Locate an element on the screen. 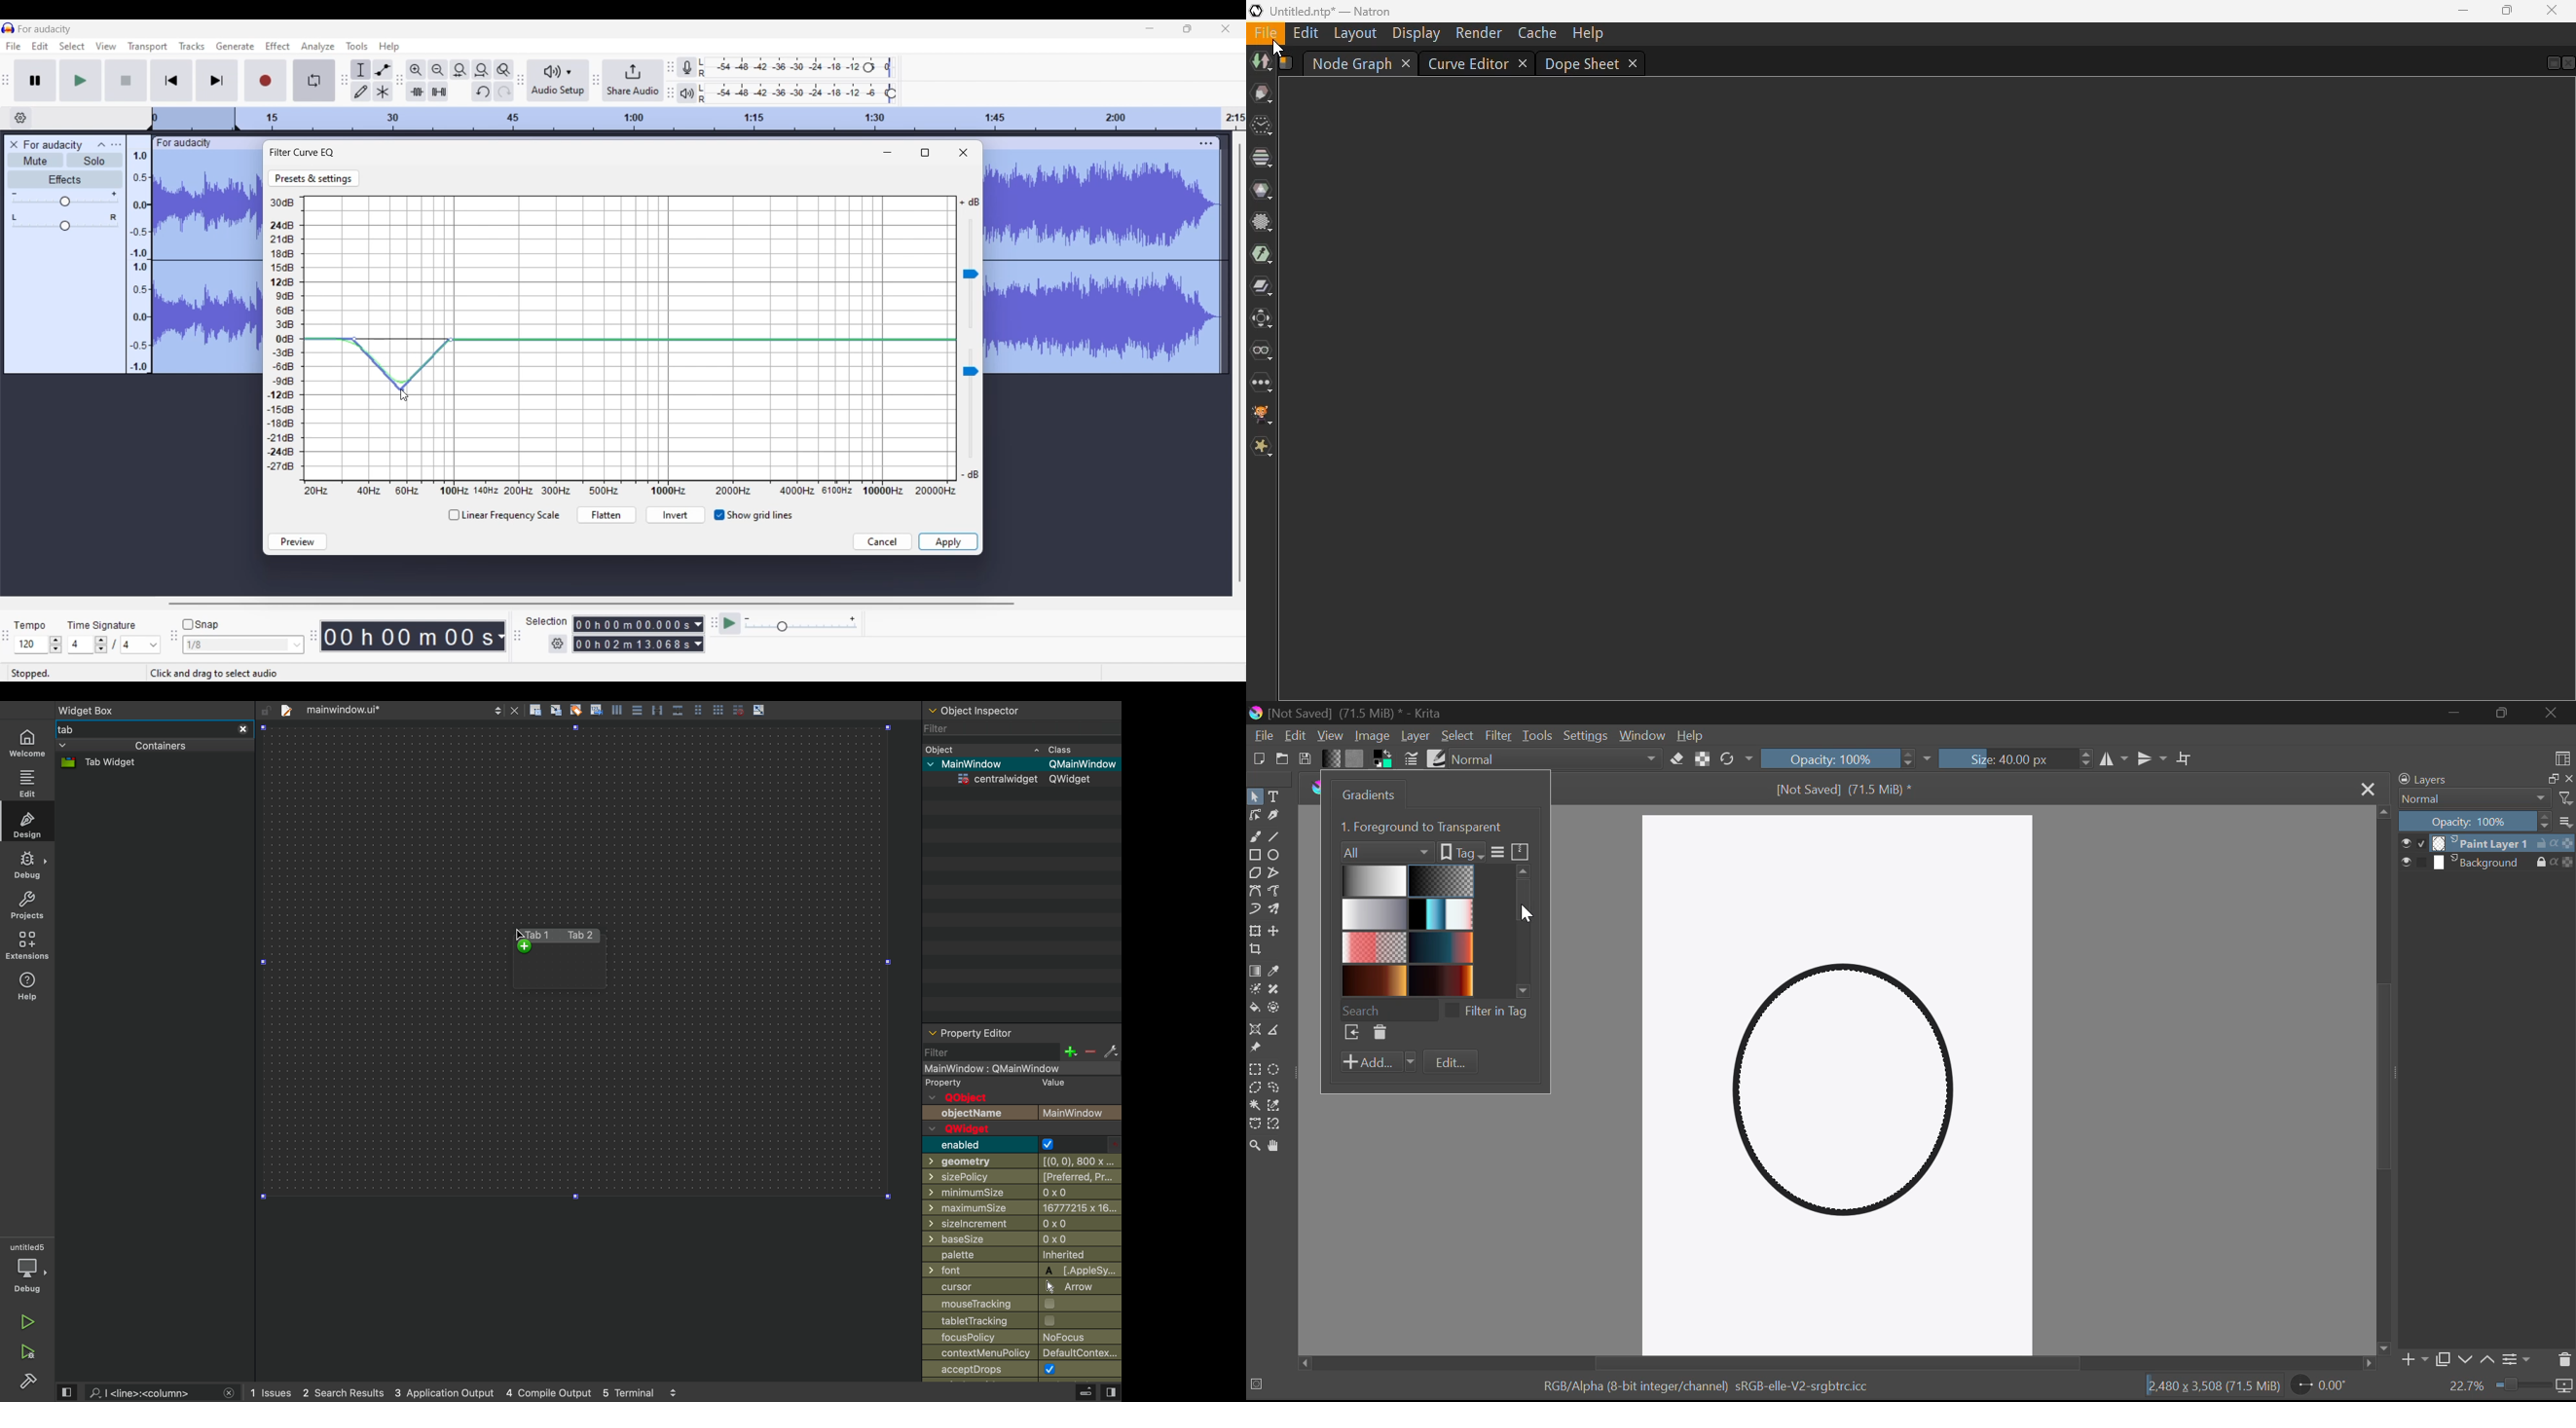 This screenshot has height=1428, width=2576. mainwindow is located at coordinates (1021, 1069).